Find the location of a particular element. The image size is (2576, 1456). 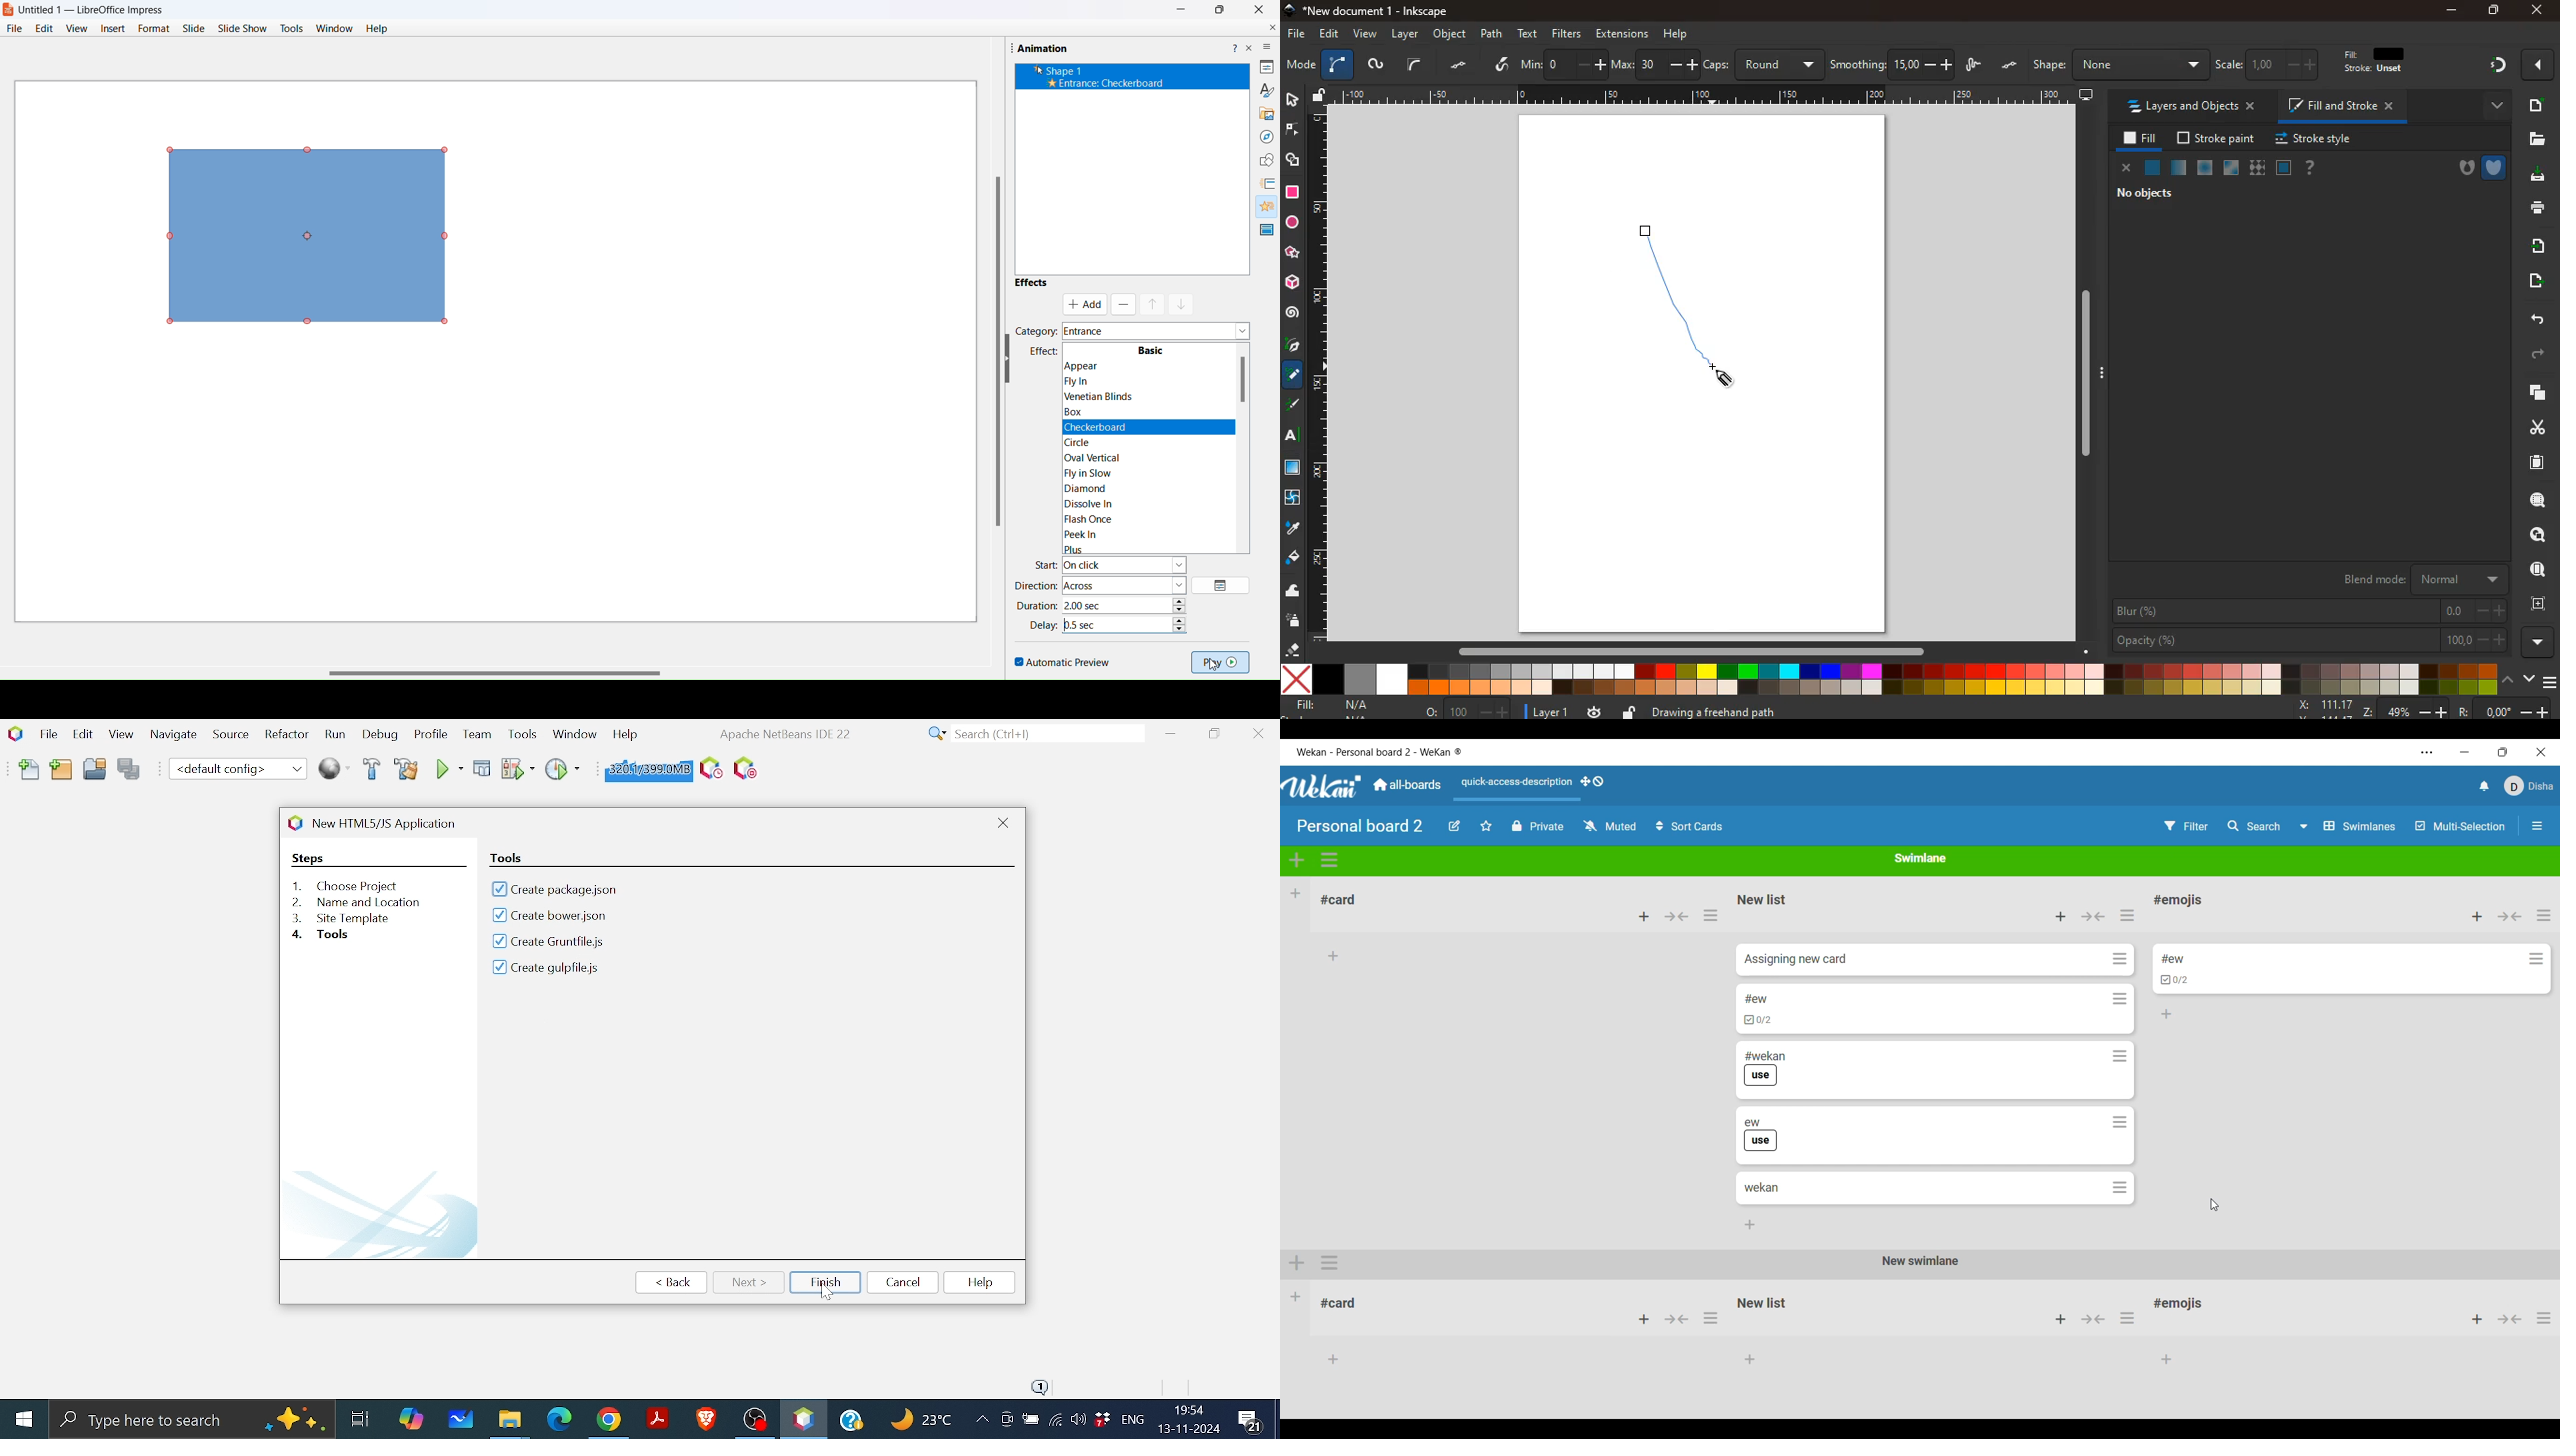

Restore down is located at coordinates (1214, 733).